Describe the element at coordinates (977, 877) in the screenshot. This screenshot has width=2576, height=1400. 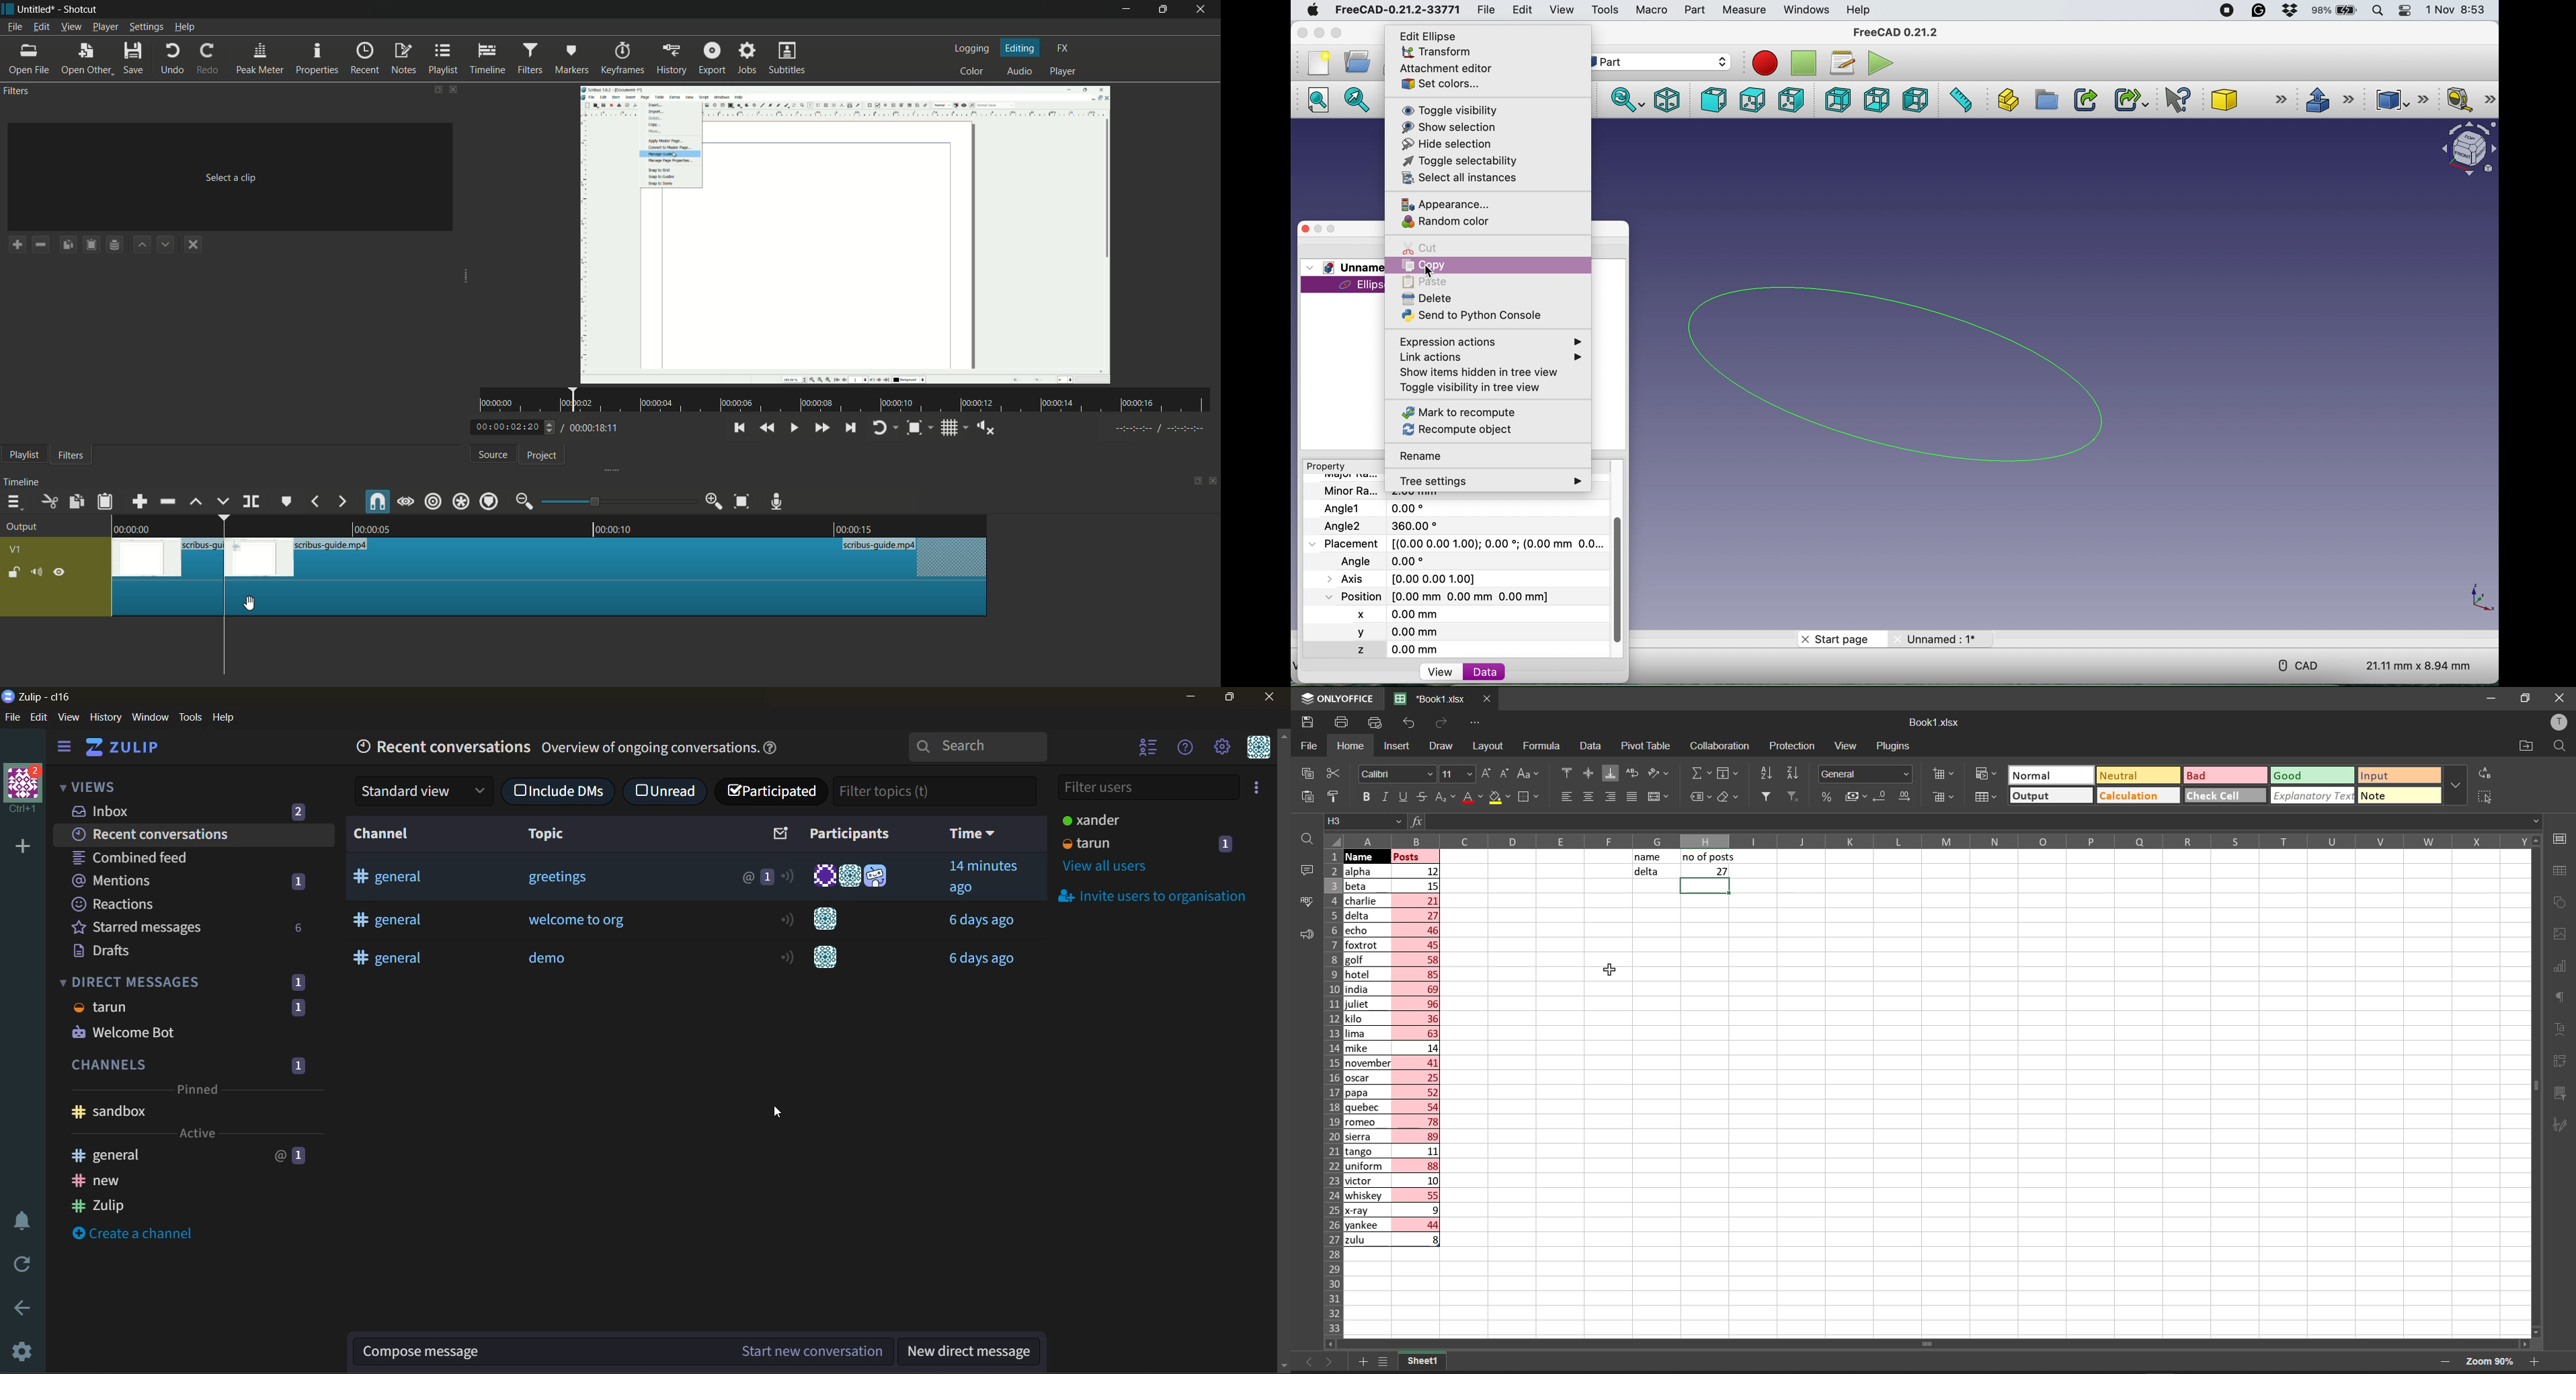
I see `time` at that location.